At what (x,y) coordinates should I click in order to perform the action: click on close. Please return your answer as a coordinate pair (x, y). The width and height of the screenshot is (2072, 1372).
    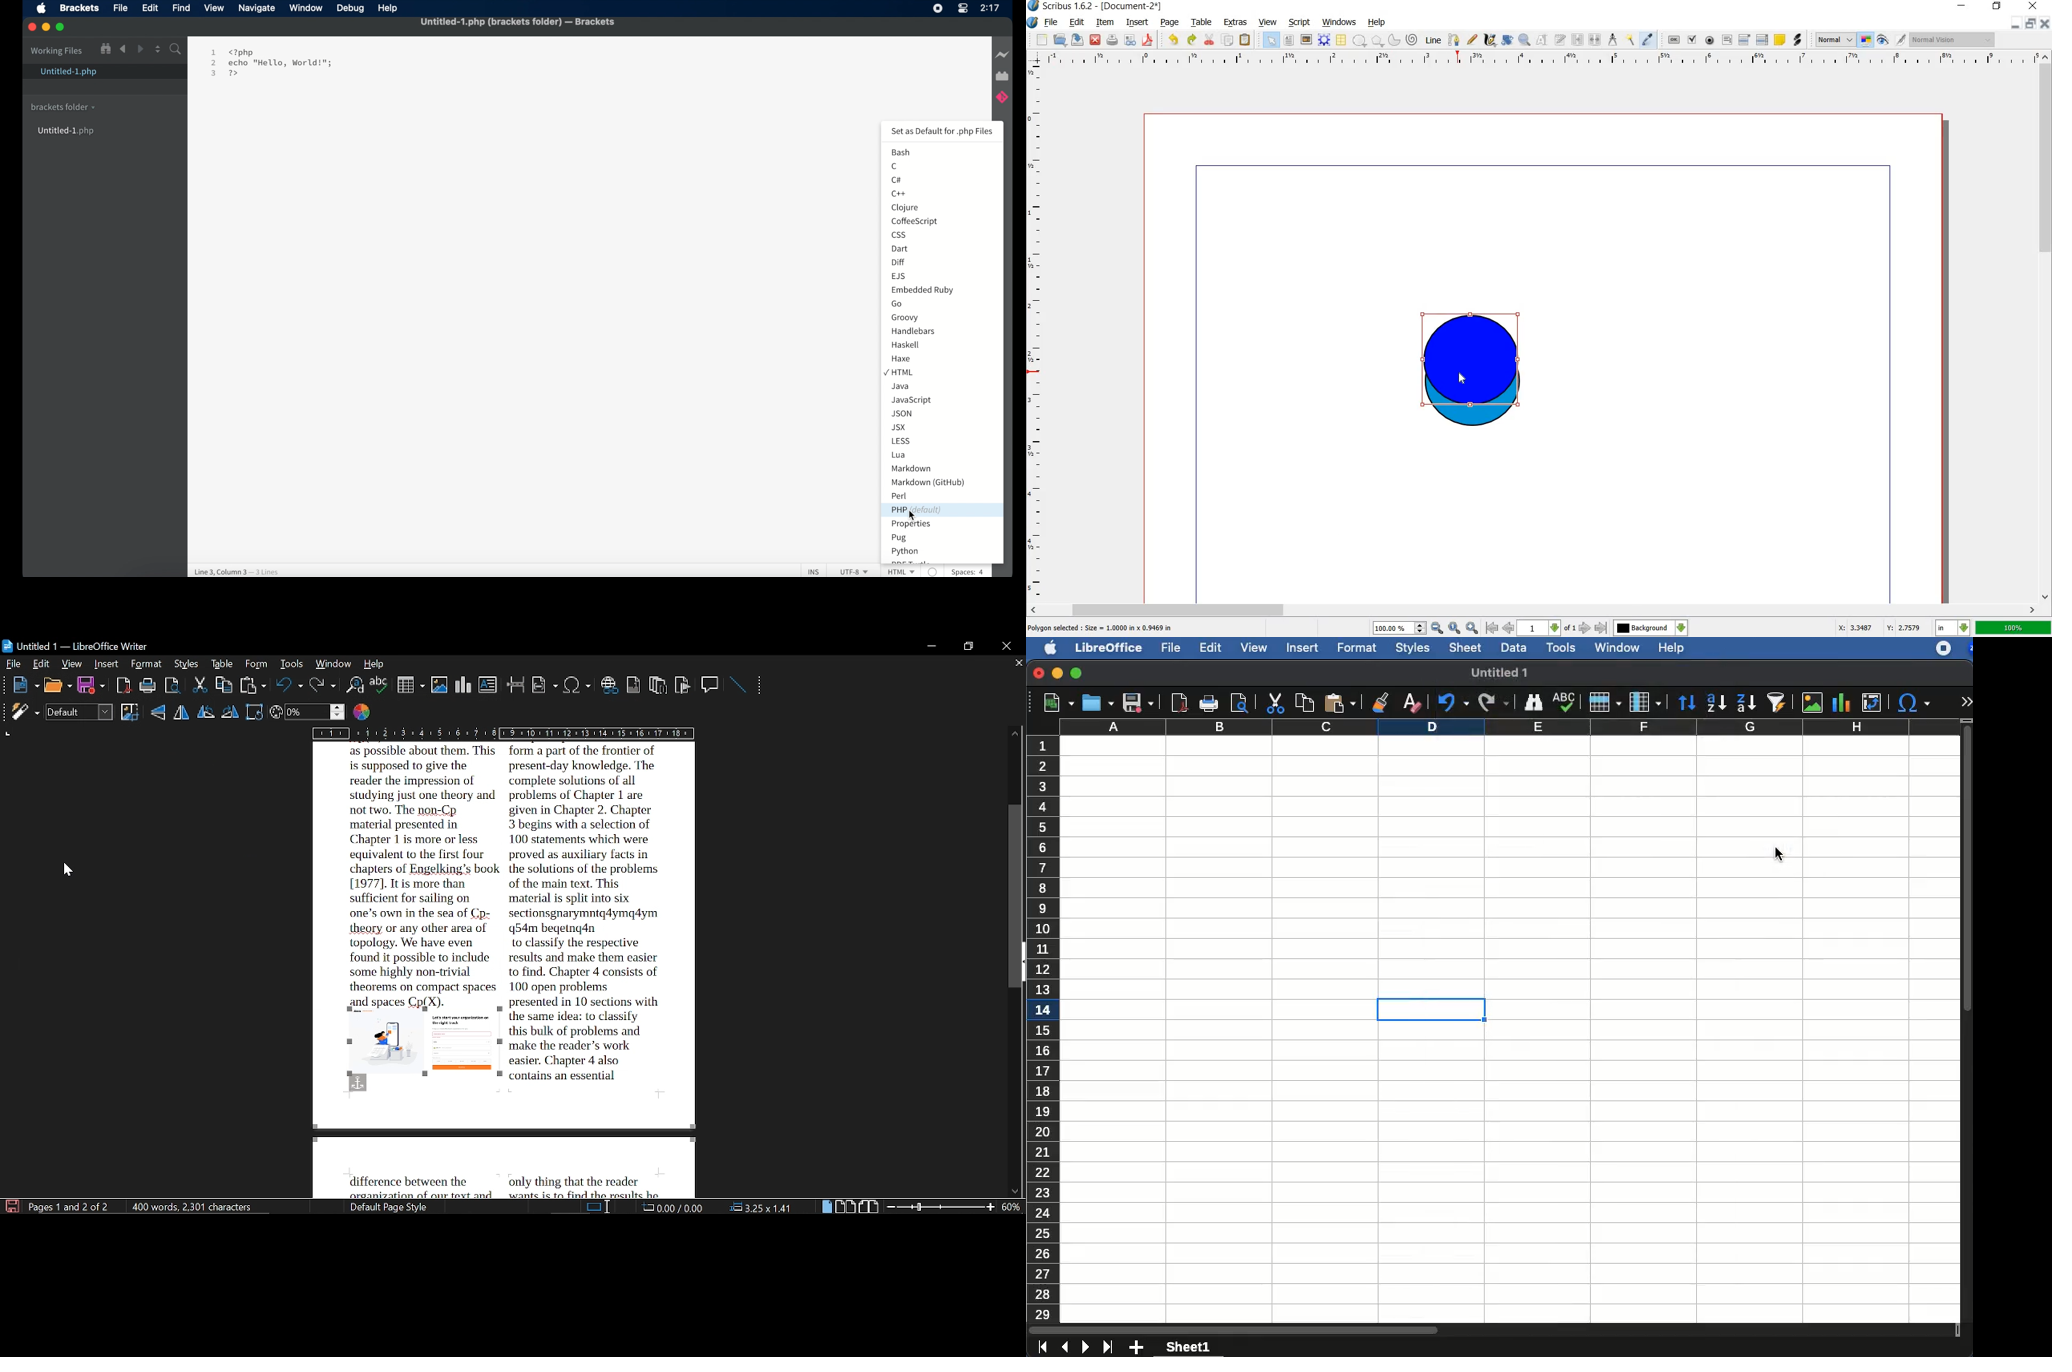
    Looking at the image, I should click on (1096, 40).